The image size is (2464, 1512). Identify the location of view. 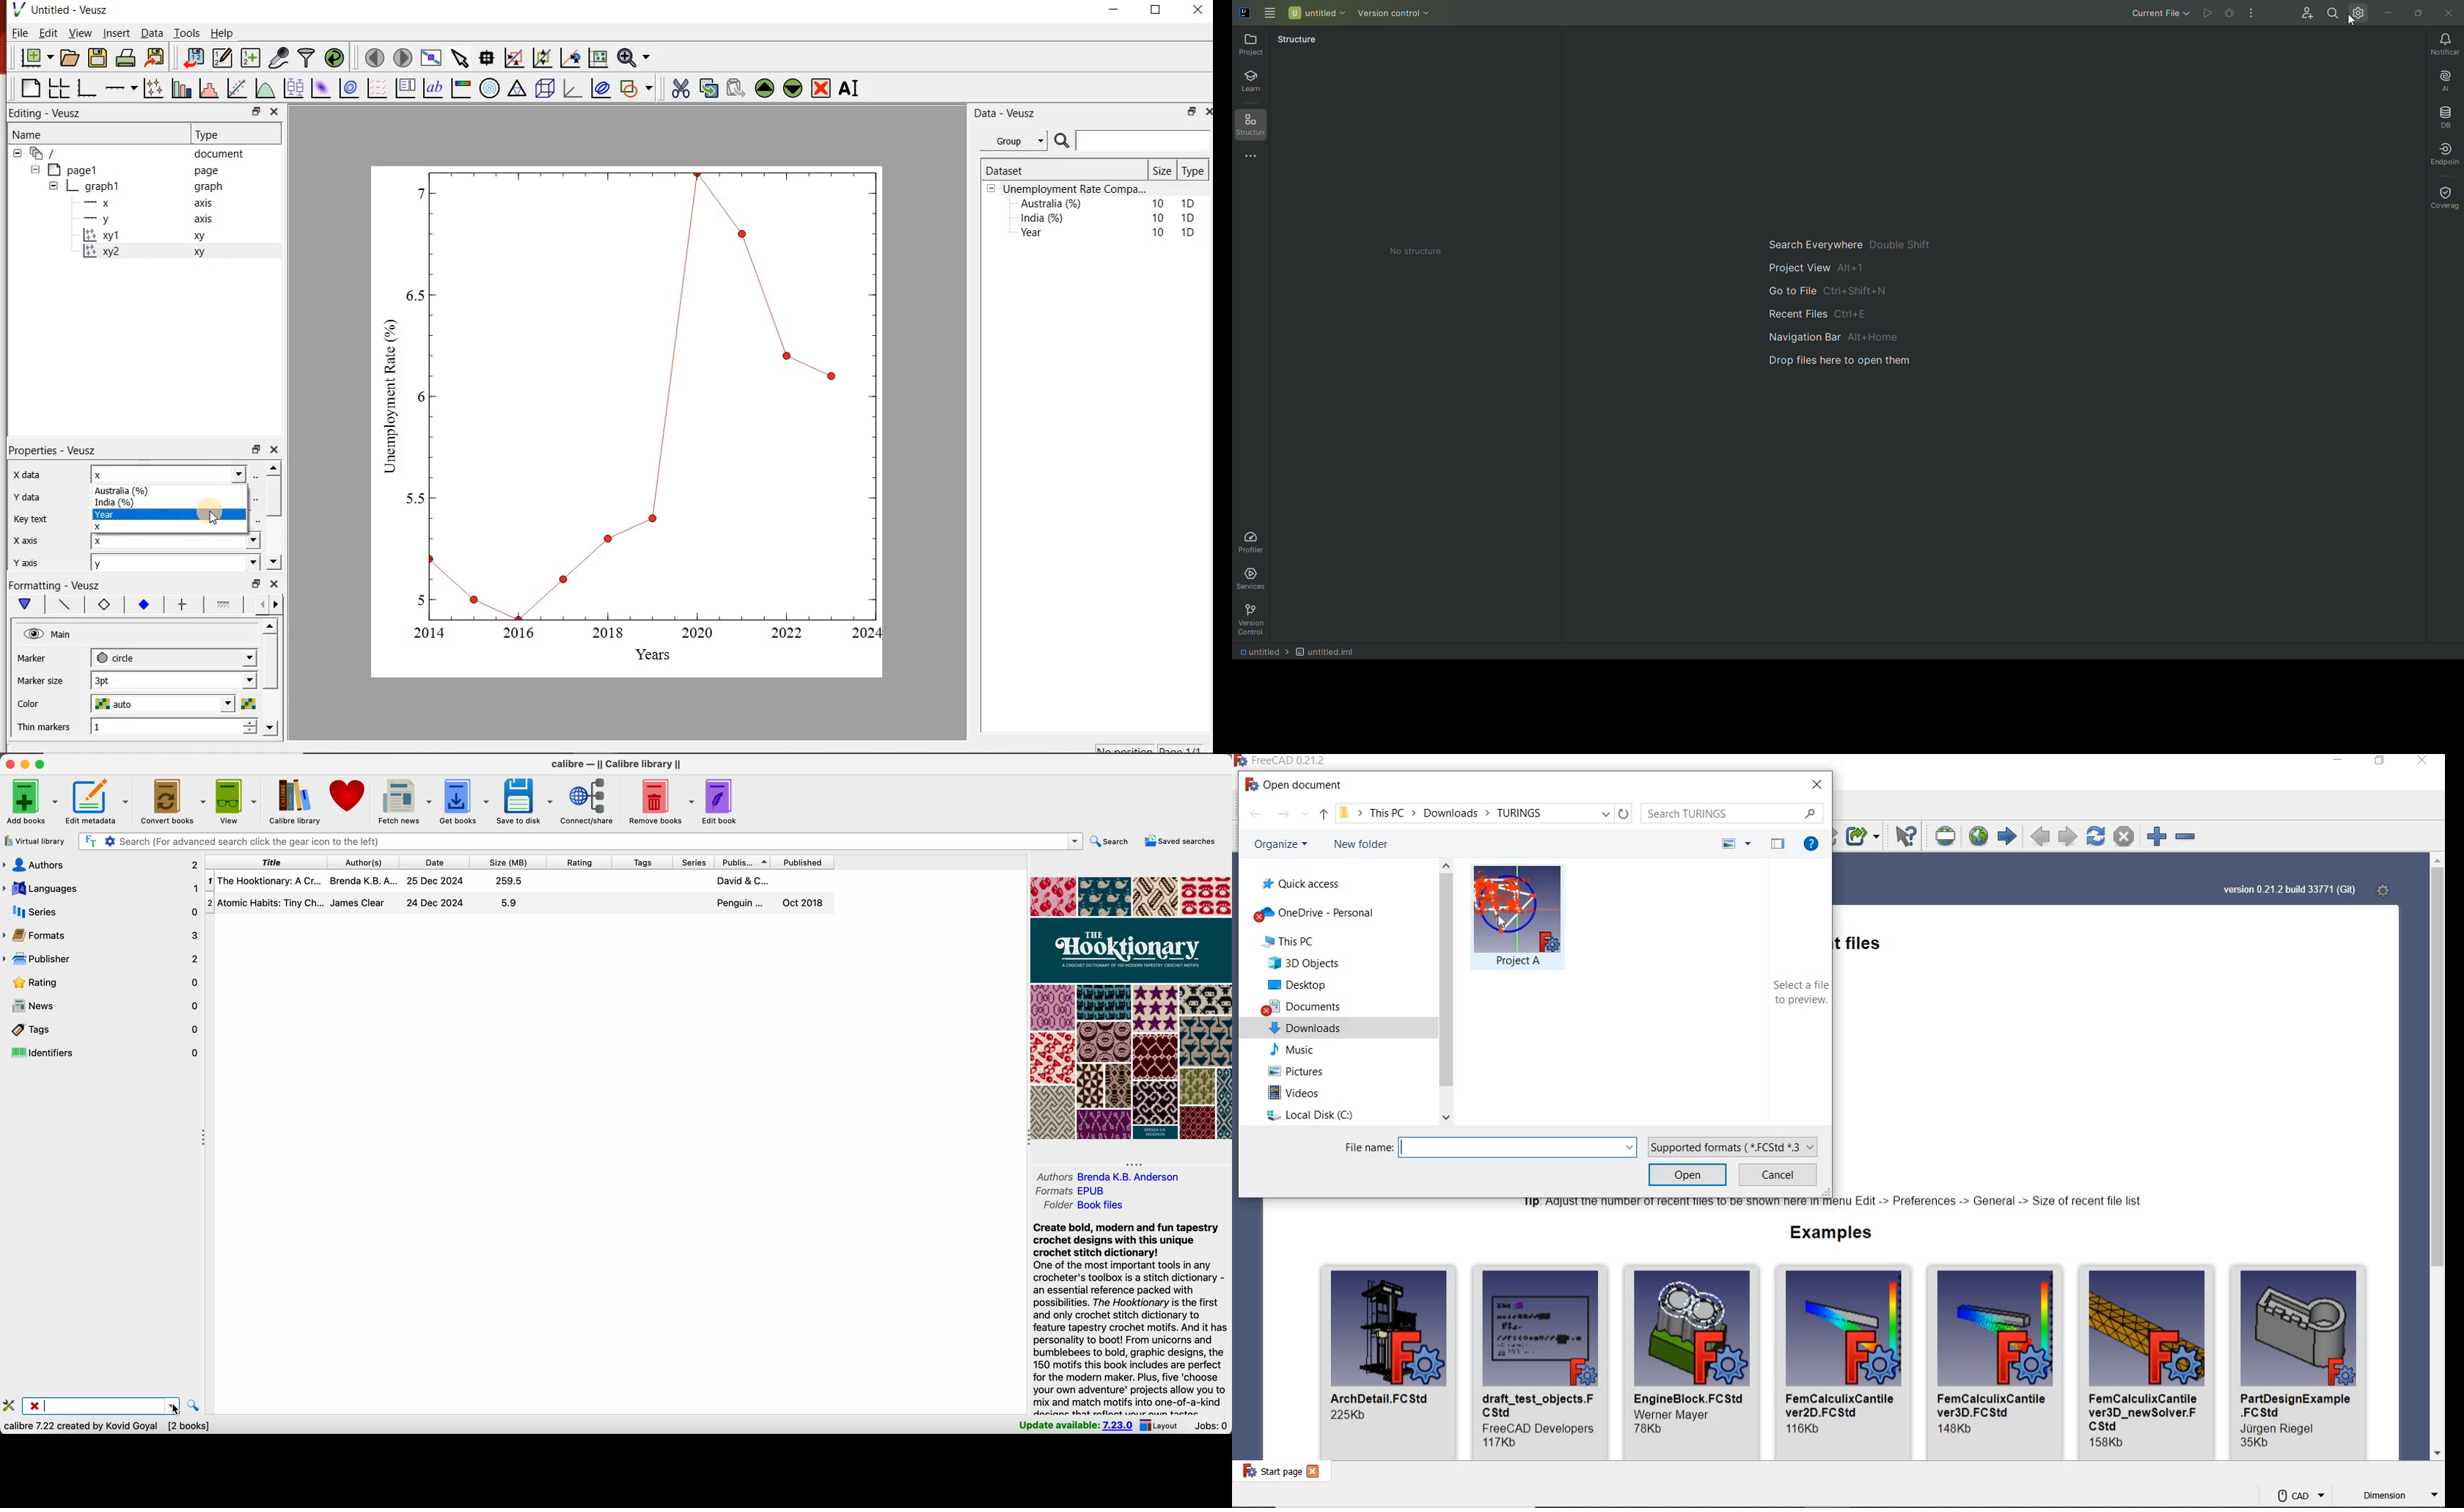
(237, 800).